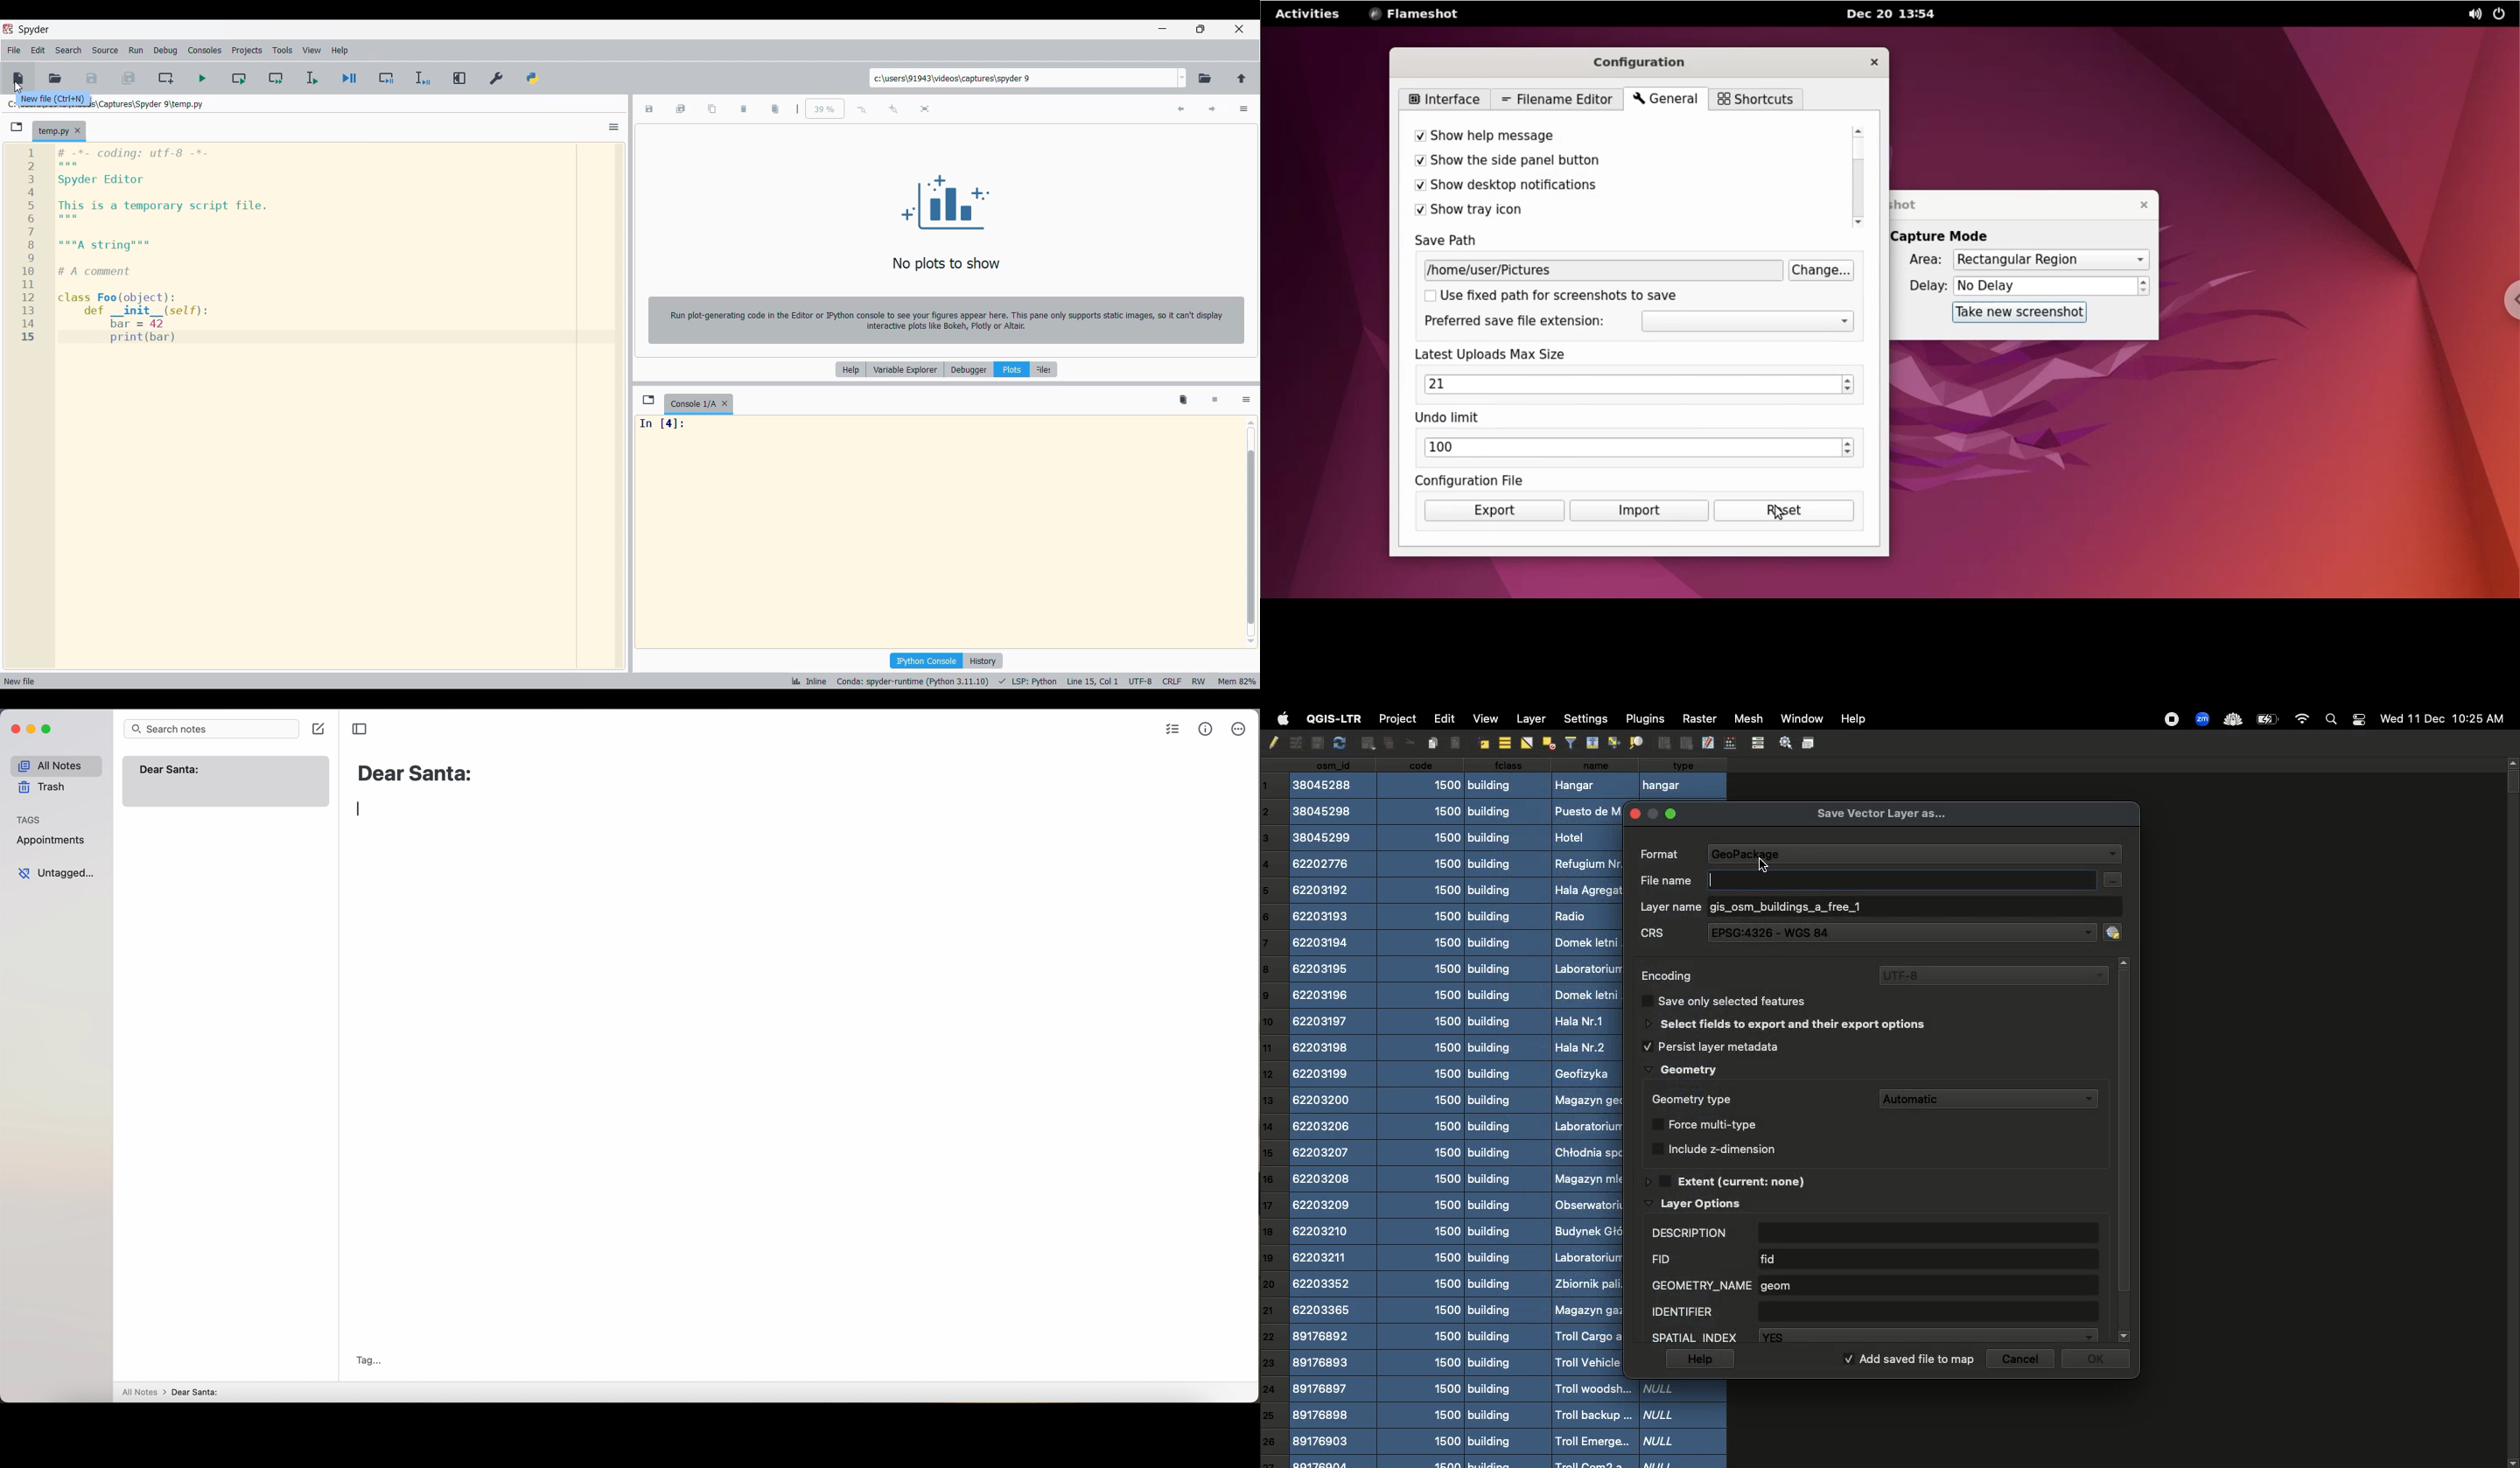 Image resolution: width=2520 pixels, height=1484 pixels. I want to click on Insert Text Box, so click(1385, 744).